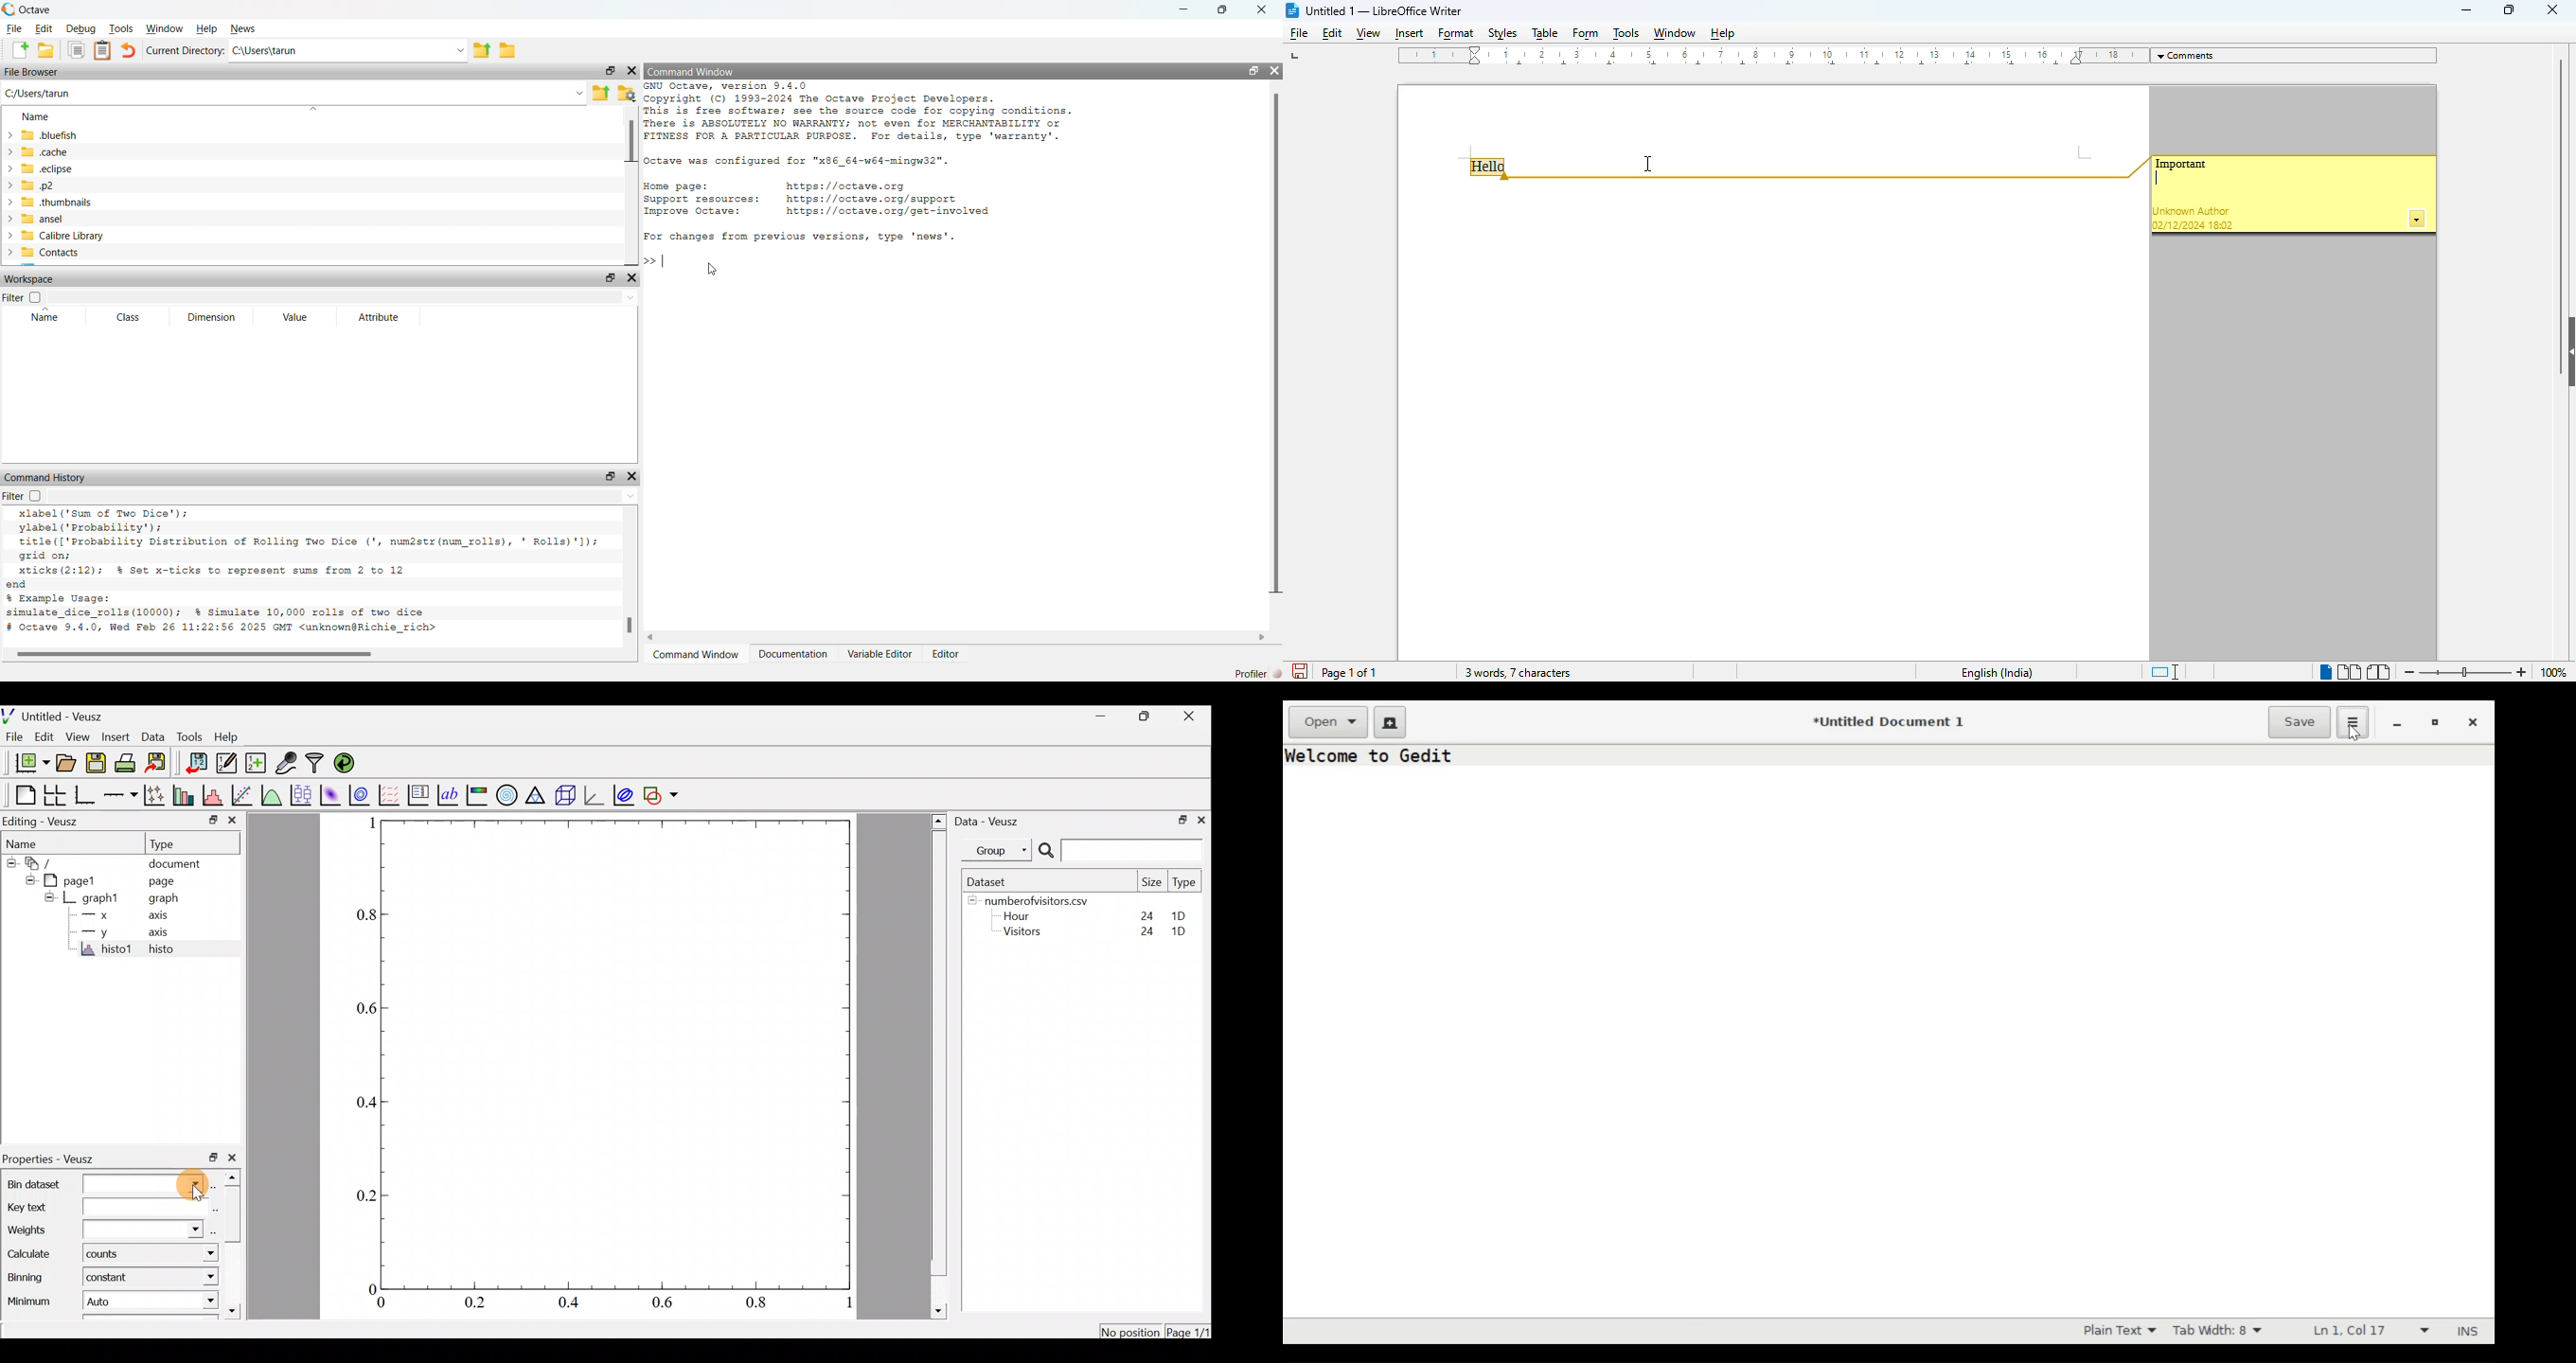 The width and height of the screenshot is (2576, 1372). Describe the element at coordinates (32, 279) in the screenshot. I see `Workspace` at that location.